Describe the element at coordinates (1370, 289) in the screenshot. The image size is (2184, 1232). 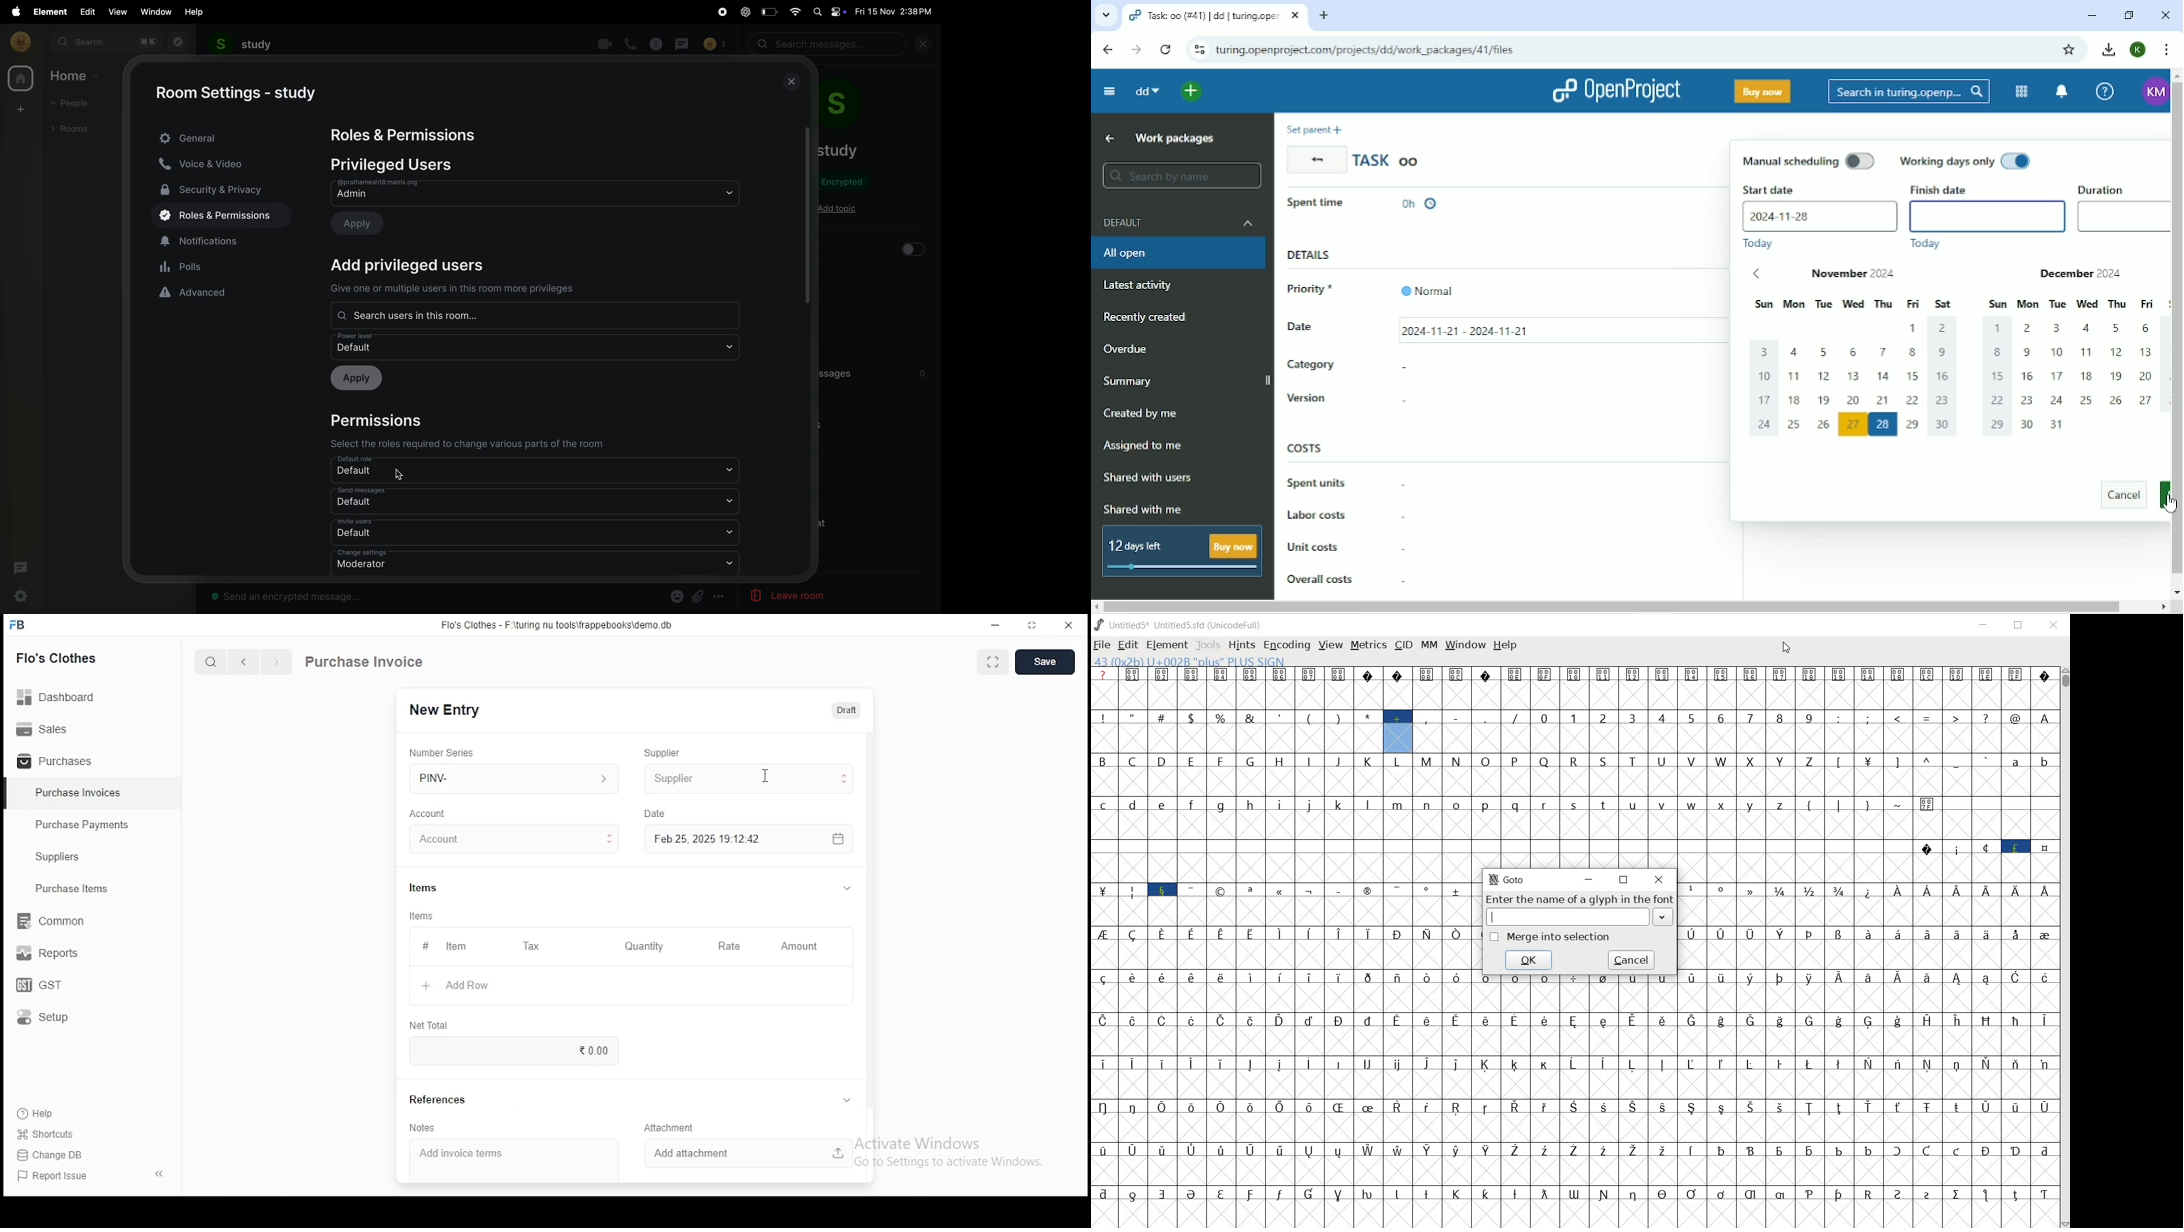
I see `Priority` at that location.